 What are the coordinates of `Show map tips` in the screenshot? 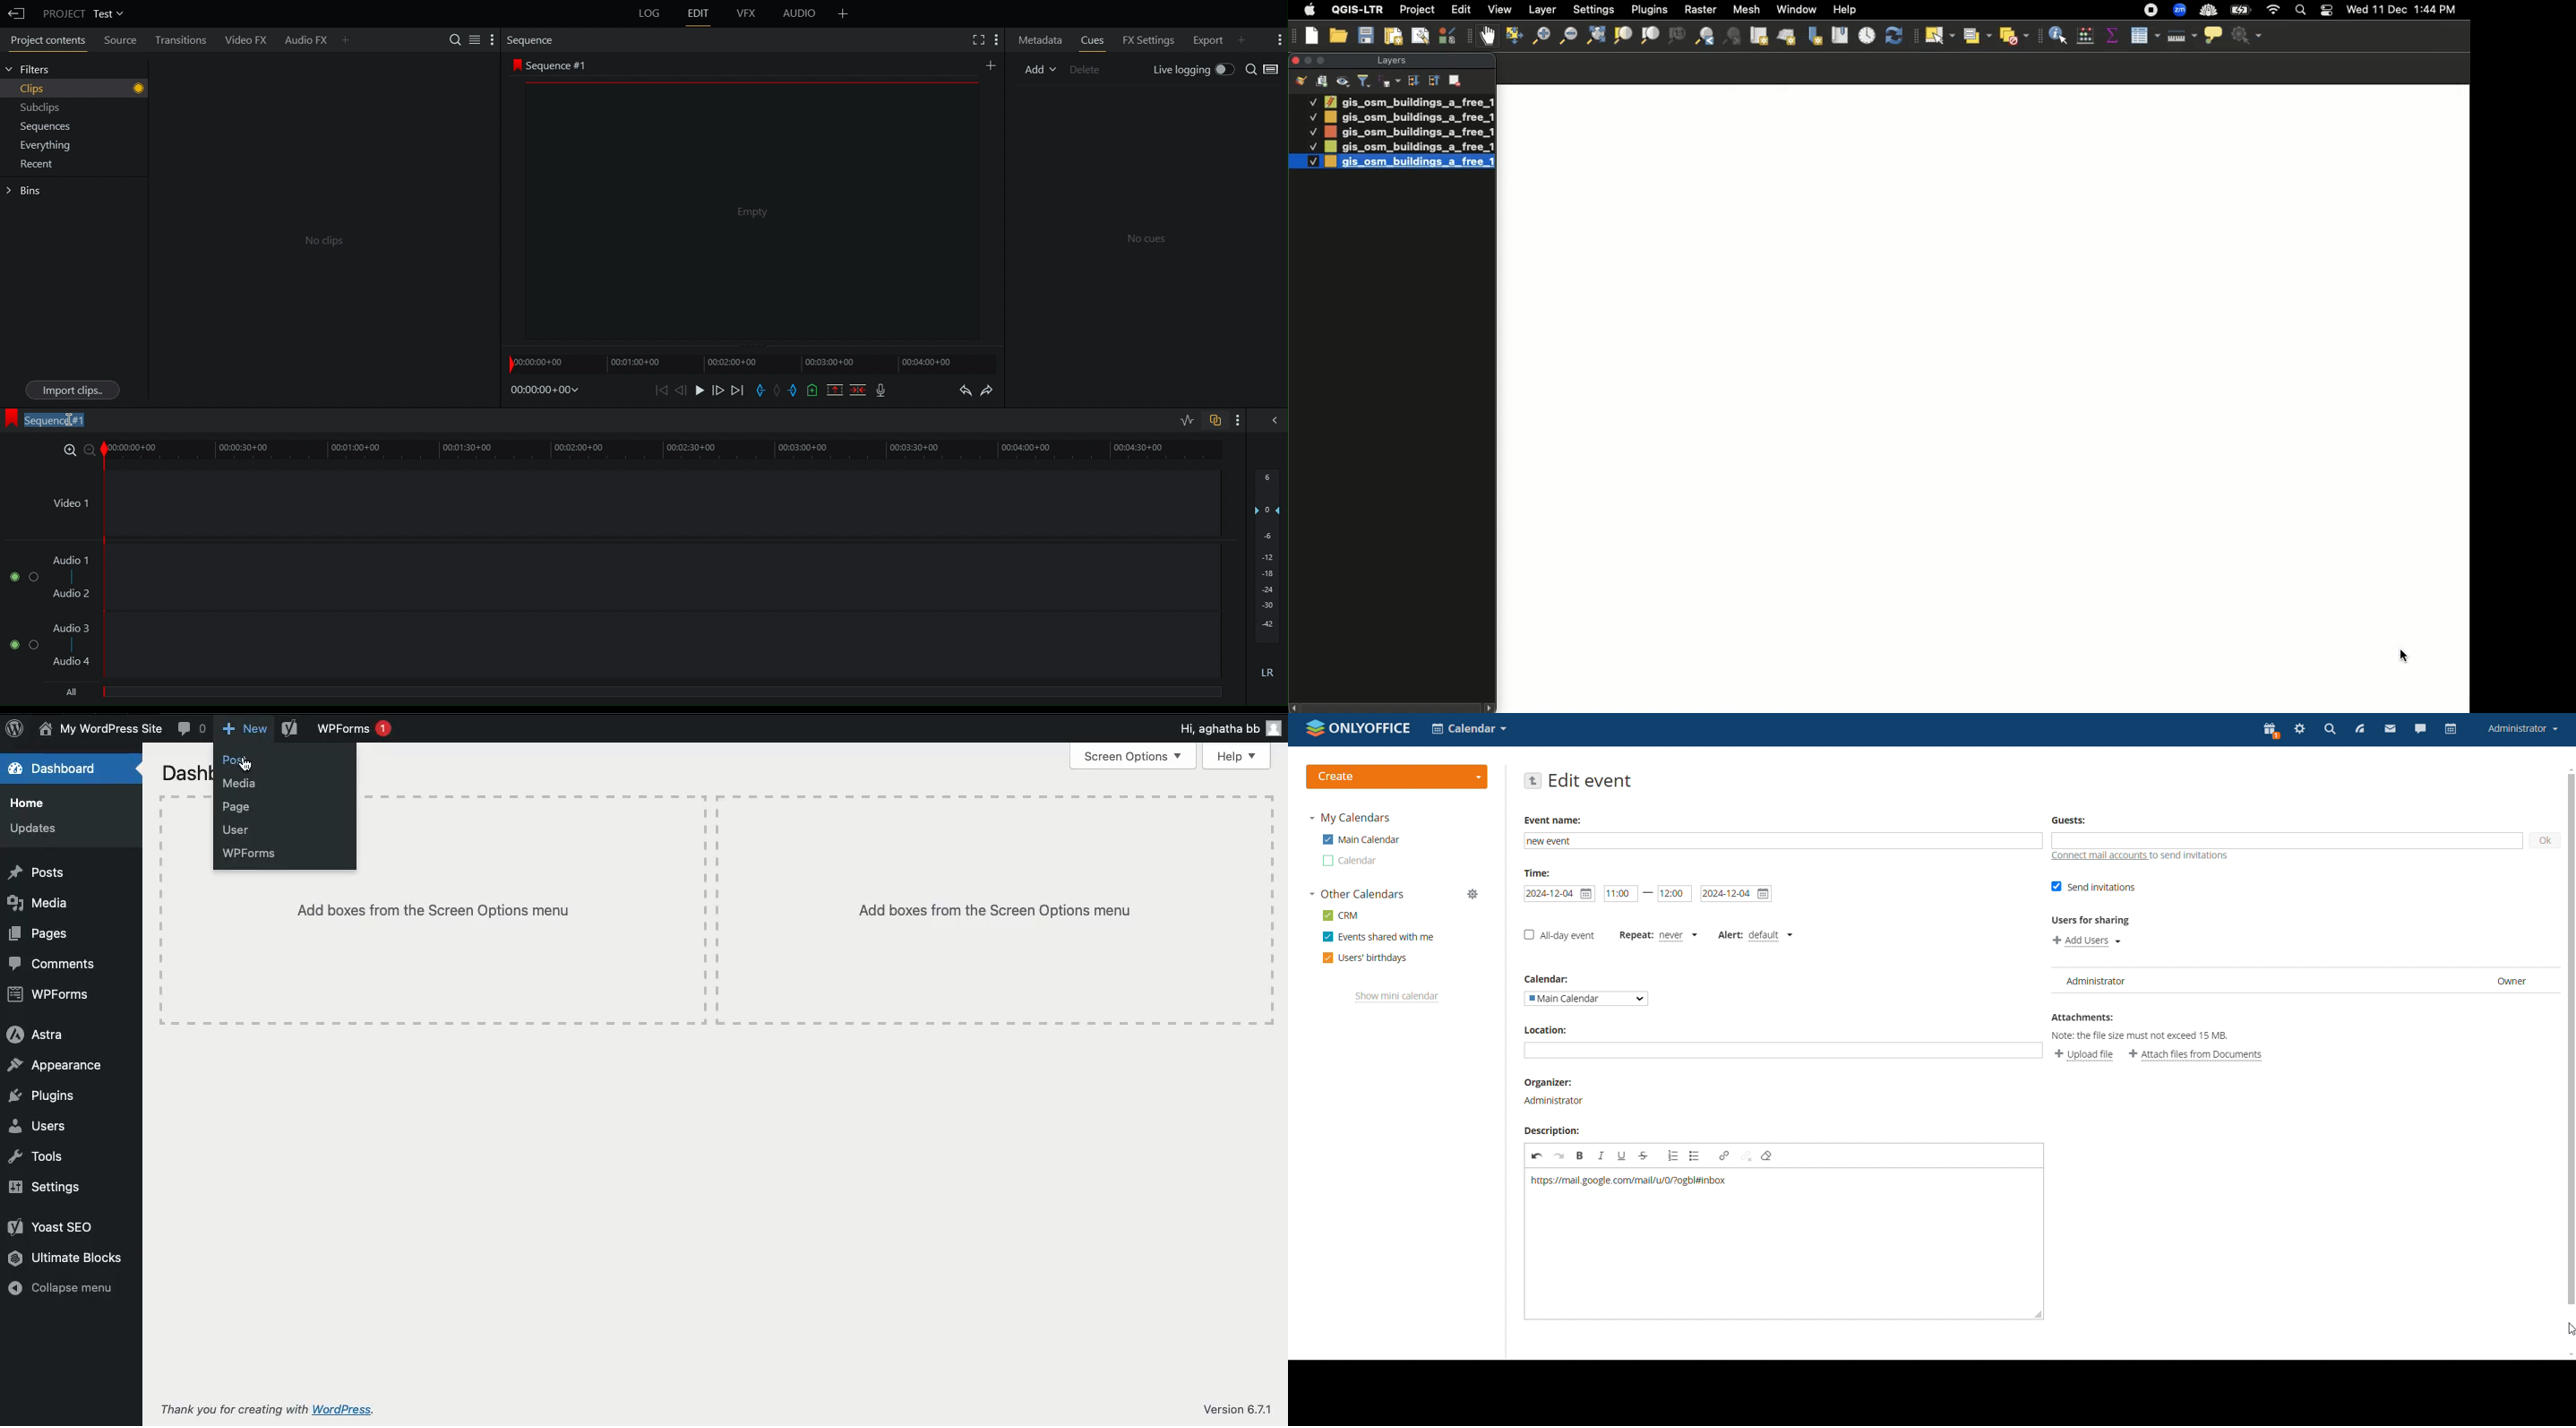 It's located at (2213, 34).